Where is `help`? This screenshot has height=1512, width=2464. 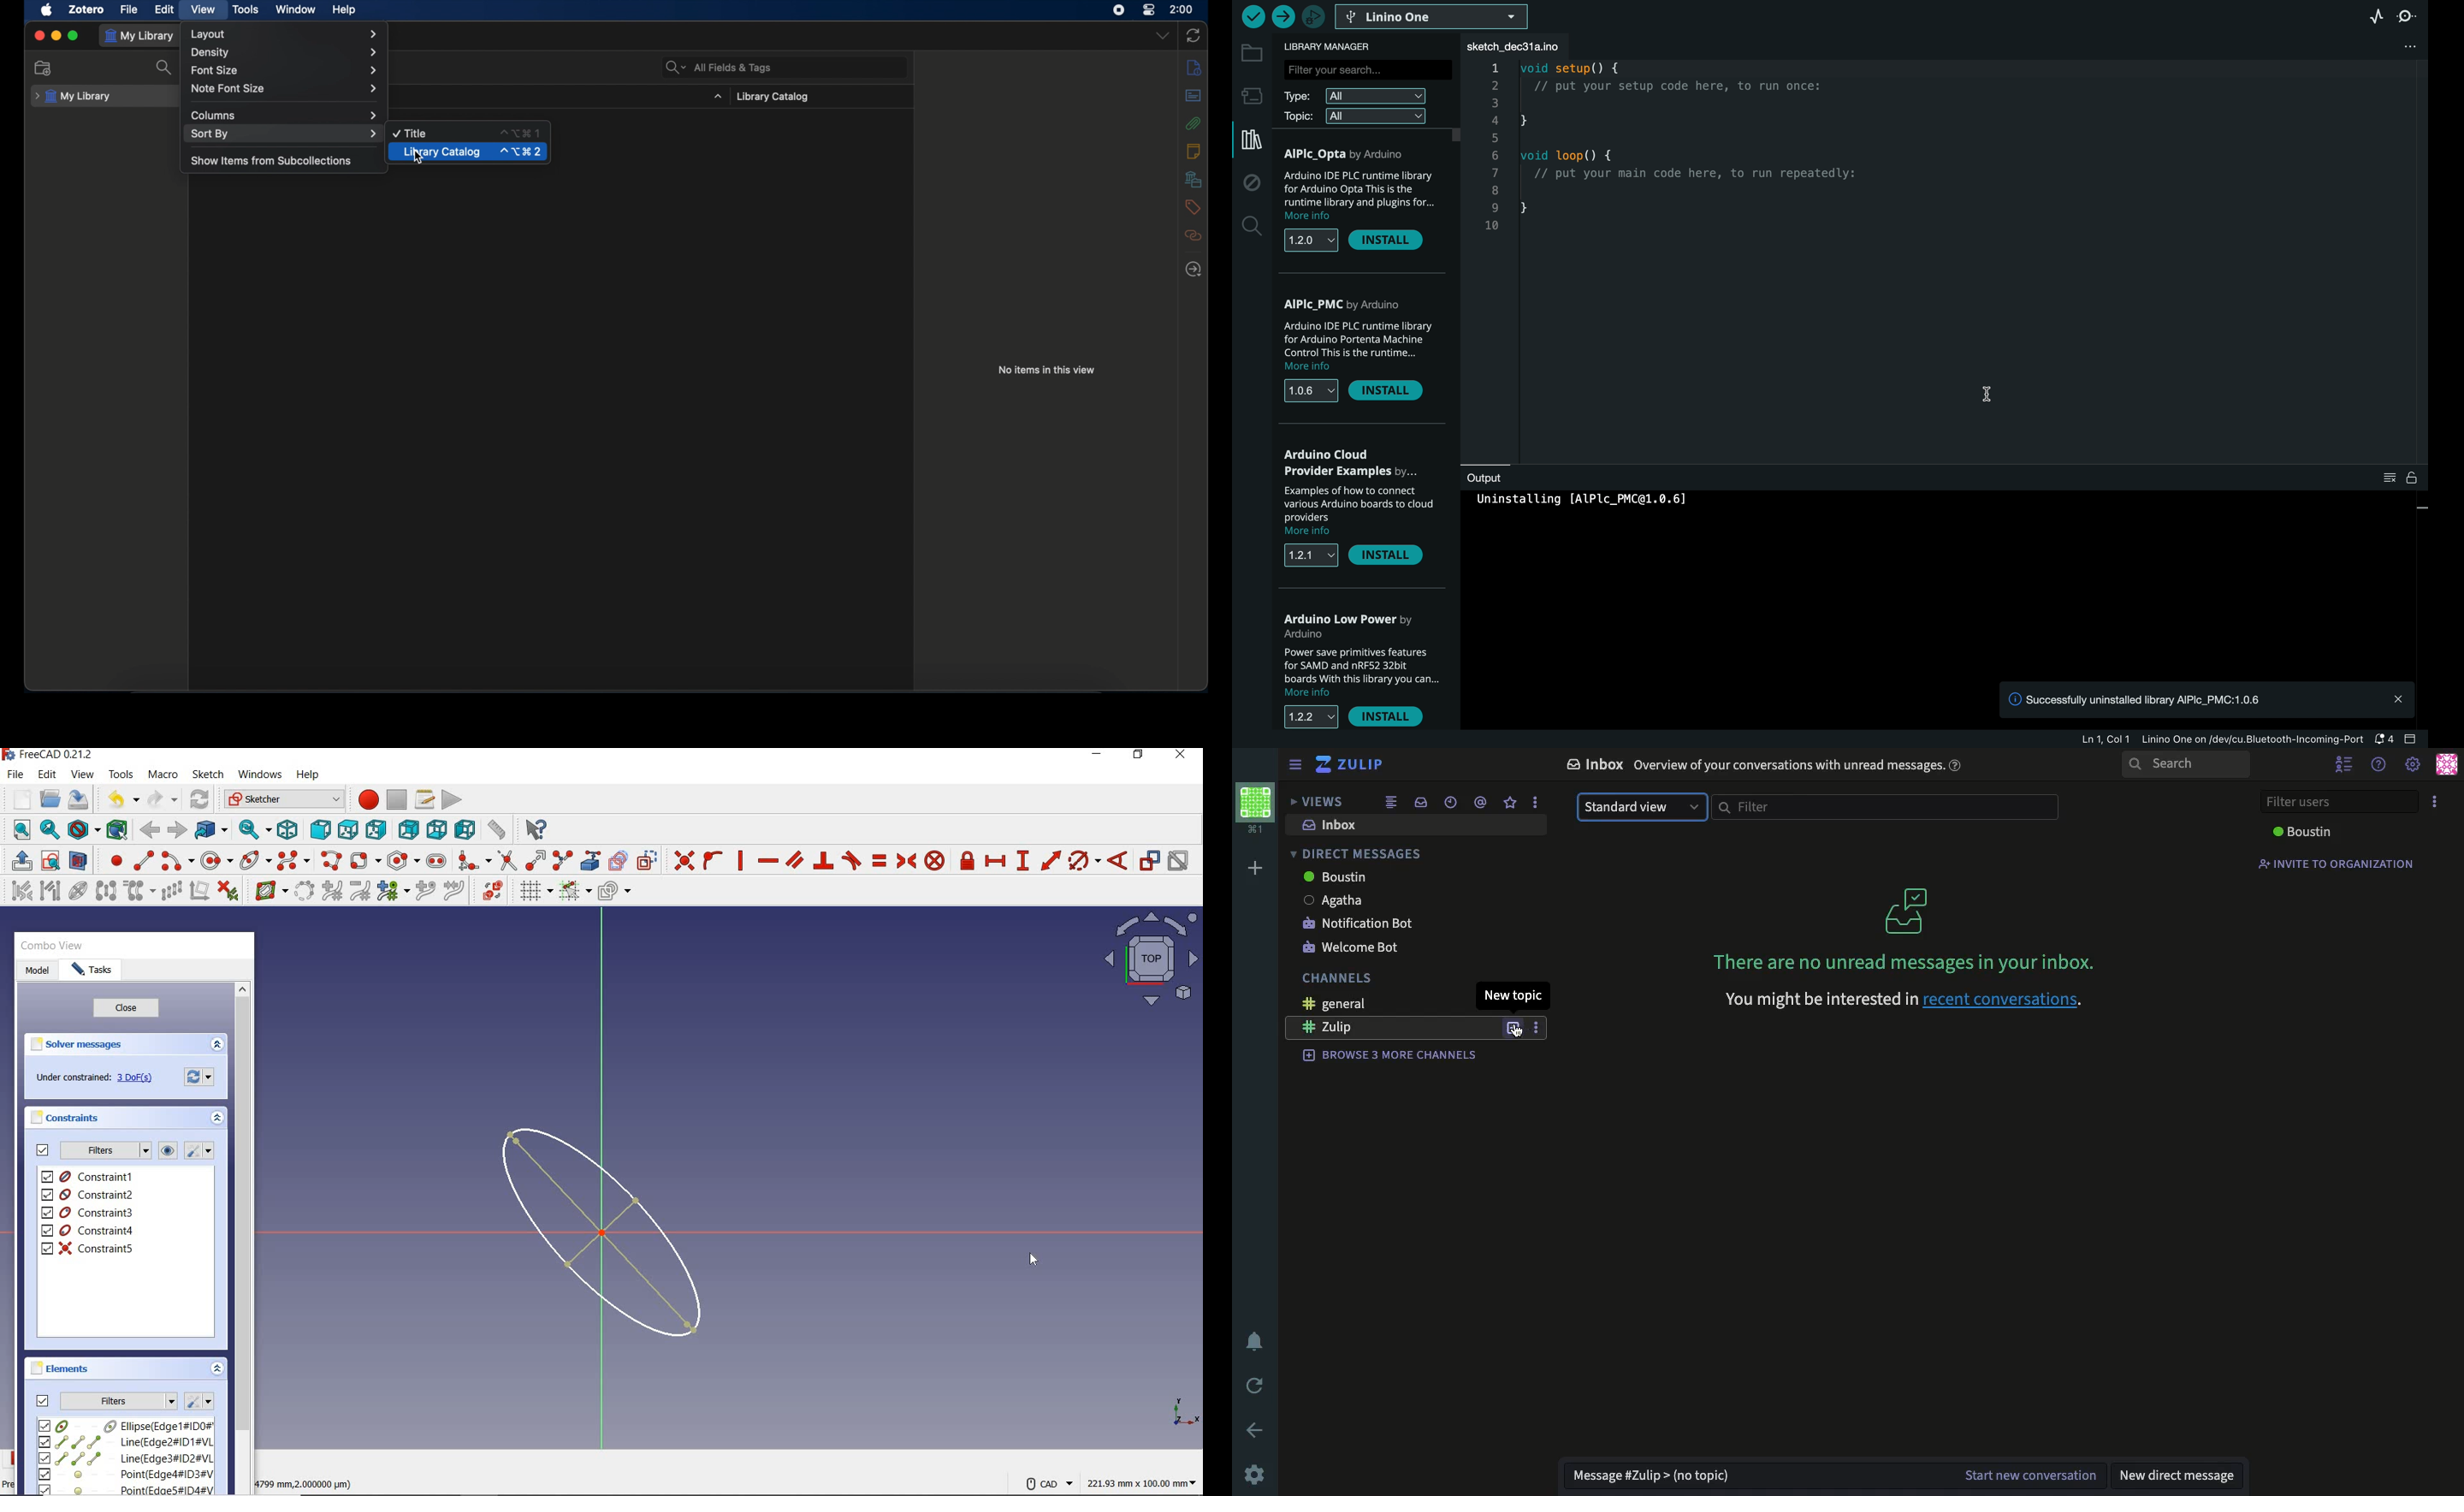
help is located at coordinates (2378, 765).